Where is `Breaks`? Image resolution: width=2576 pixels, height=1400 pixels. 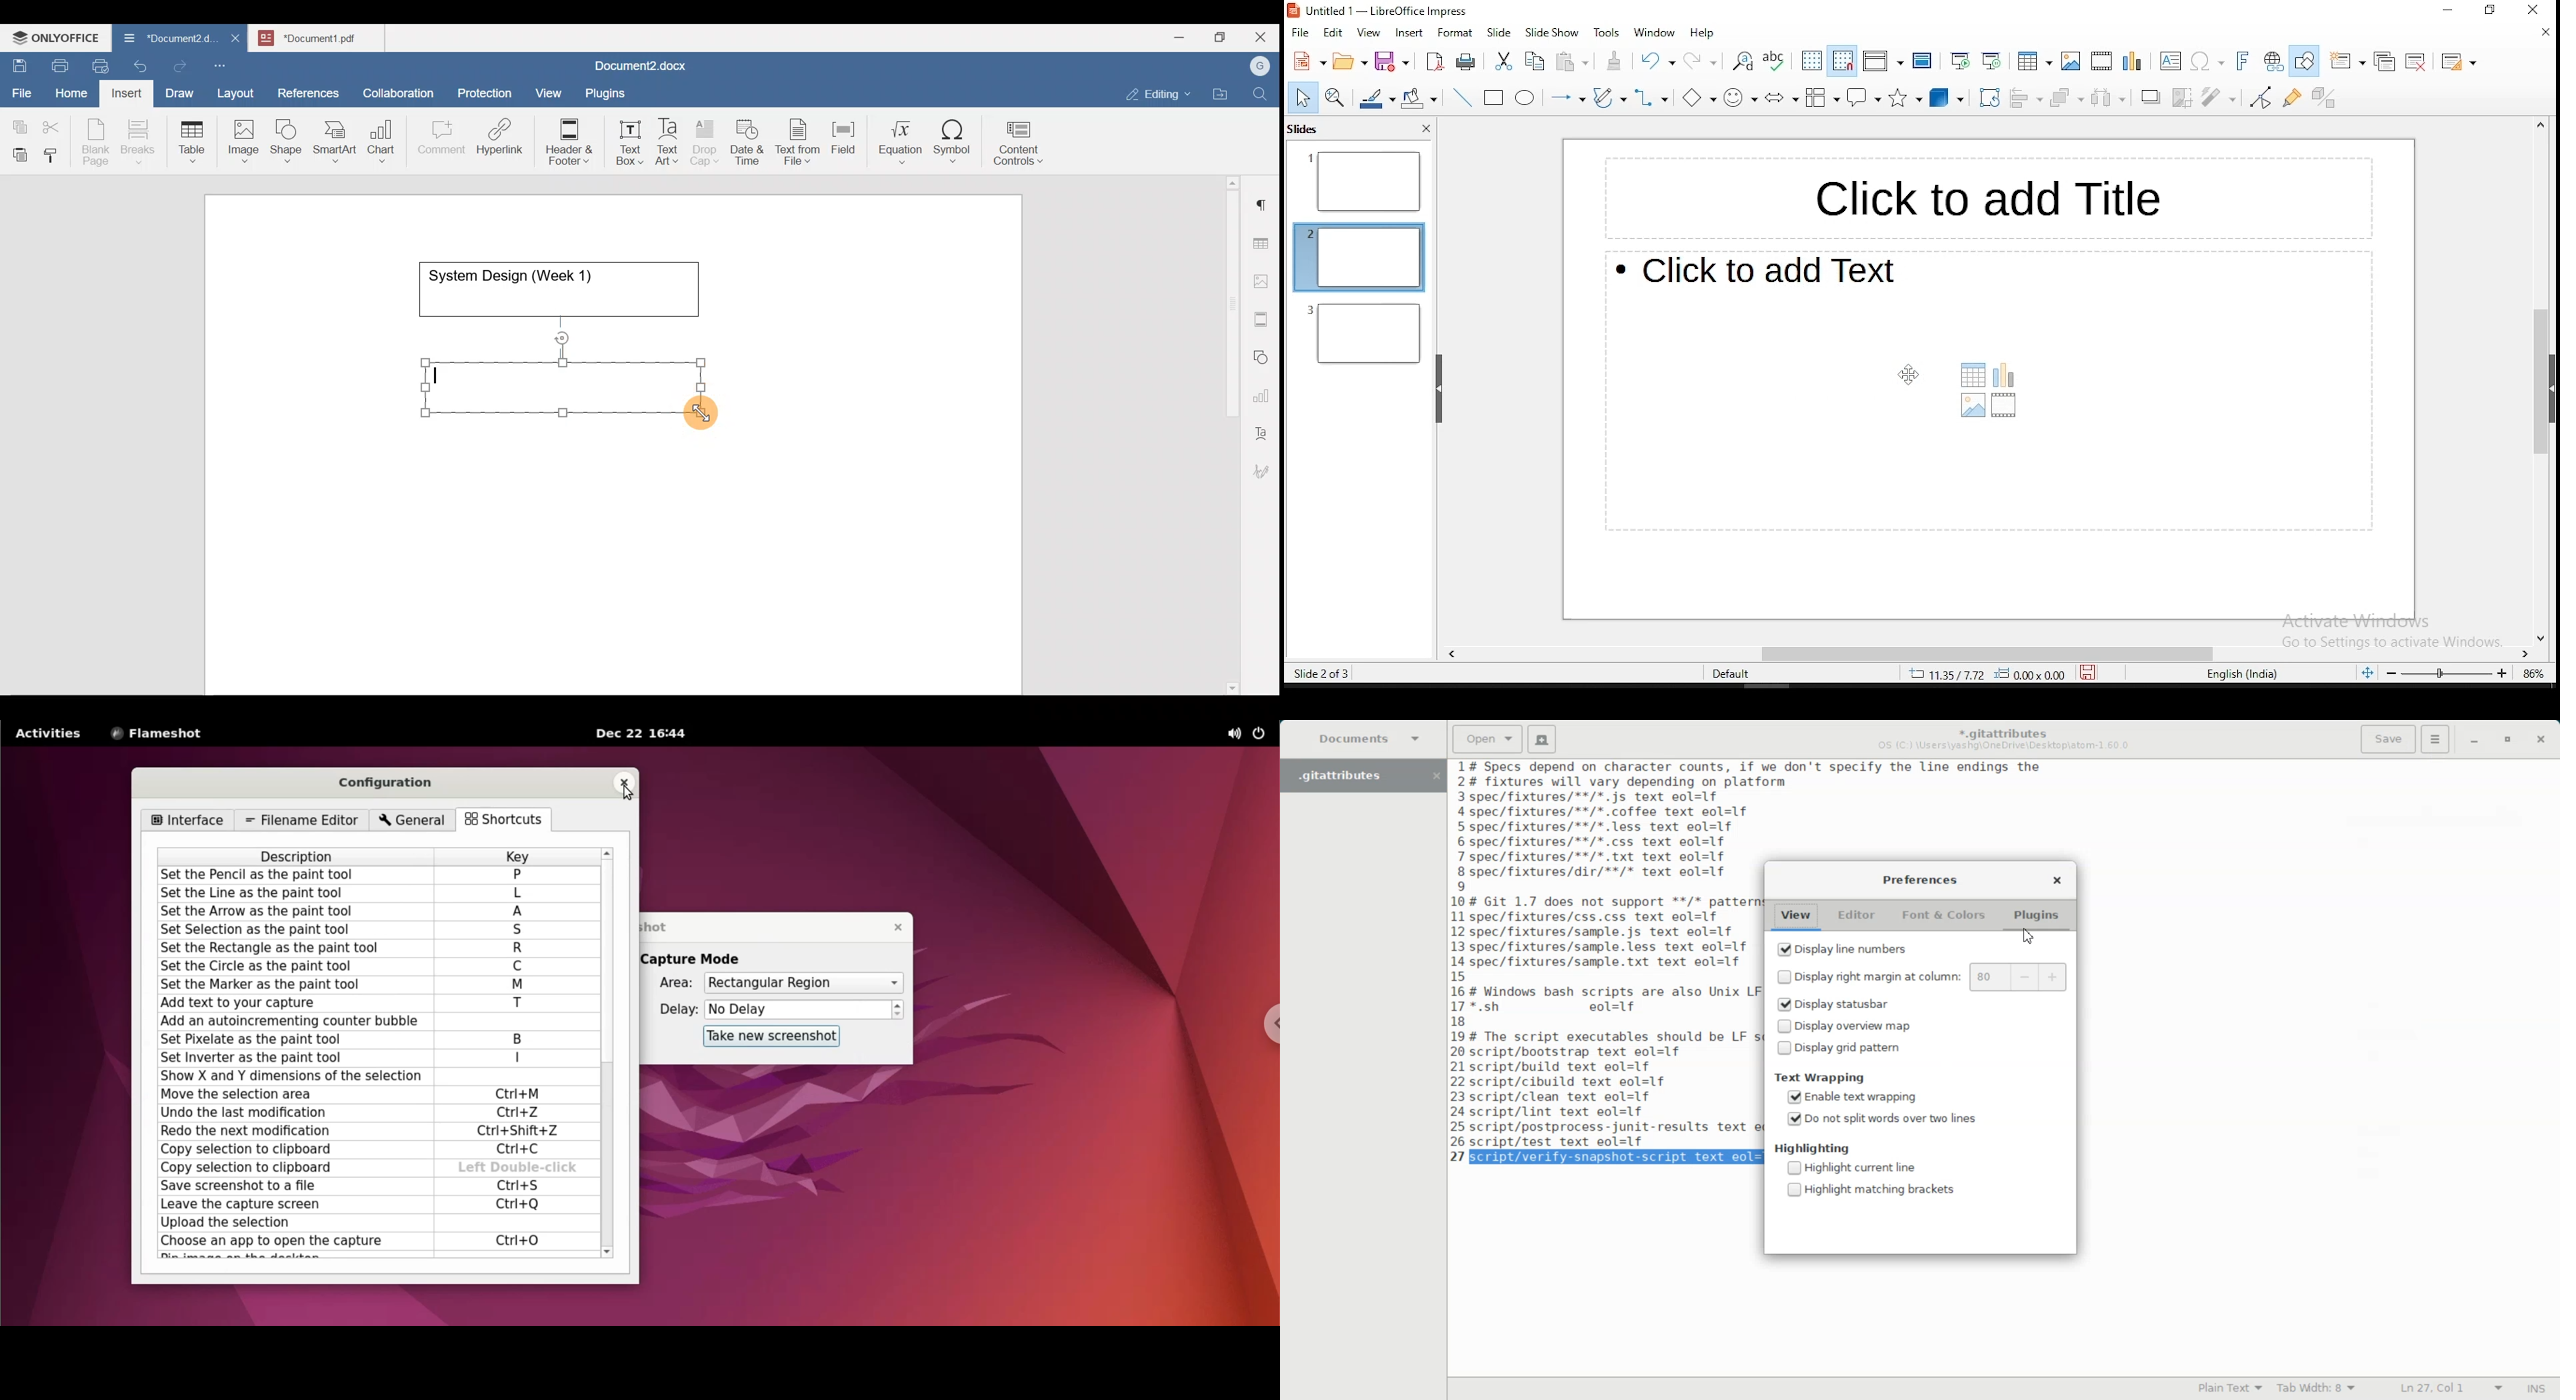
Breaks is located at coordinates (137, 143).